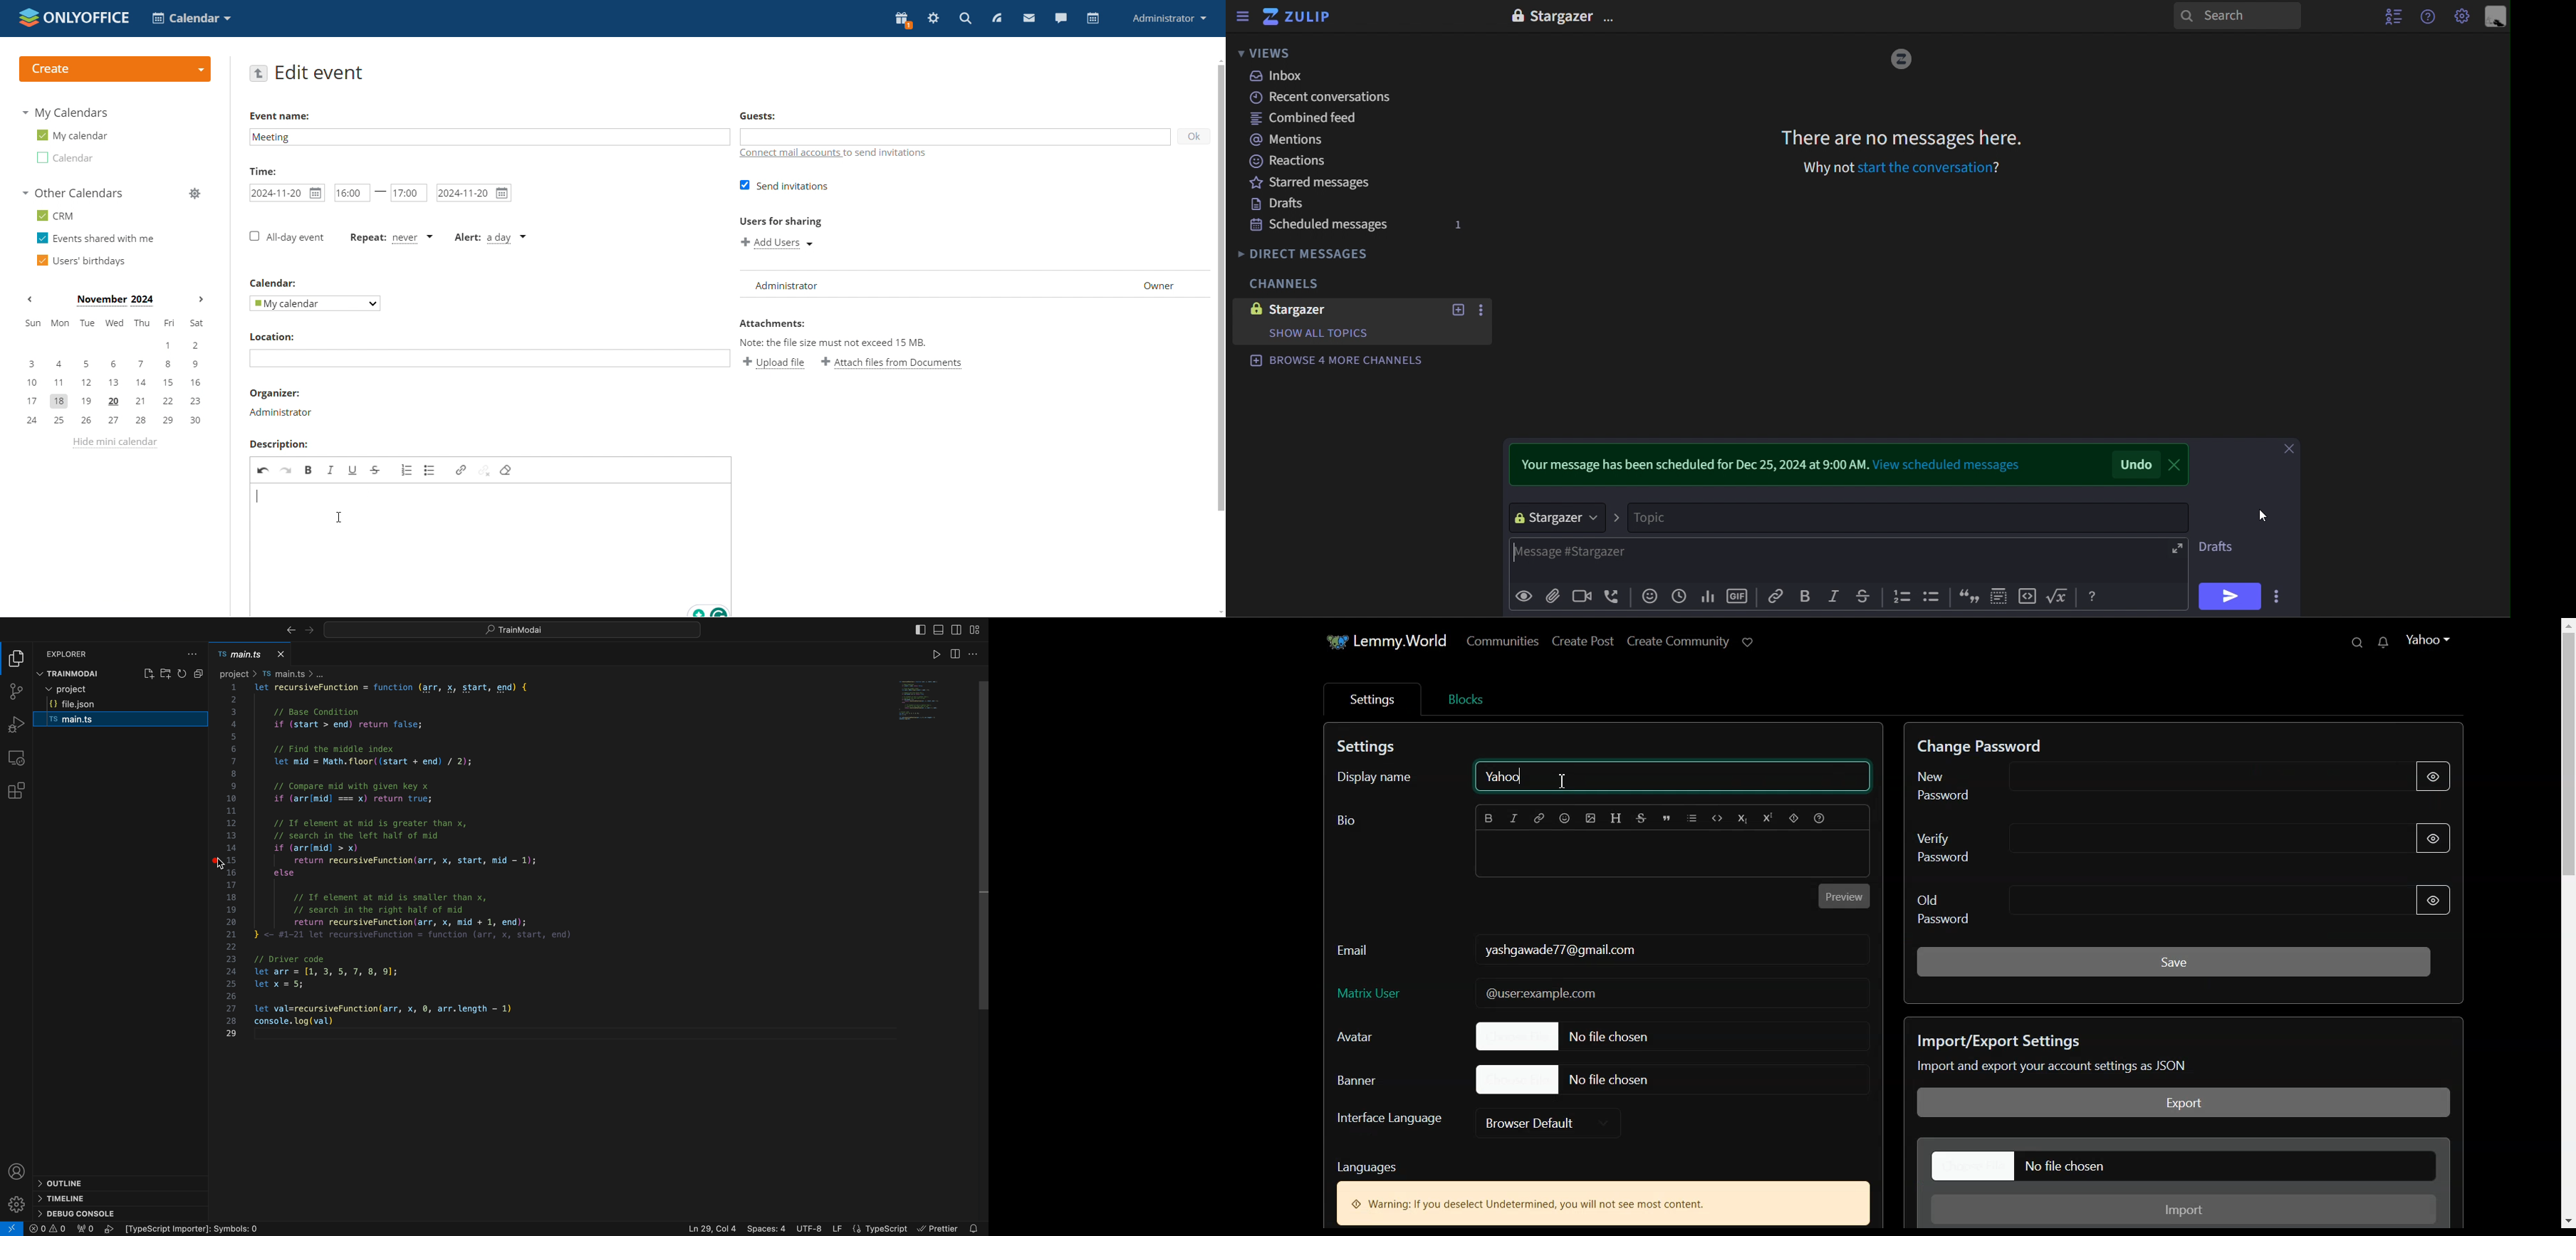  Describe the element at coordinates (1793, 819) in the screenshot. I see `Spoiler` at that location.